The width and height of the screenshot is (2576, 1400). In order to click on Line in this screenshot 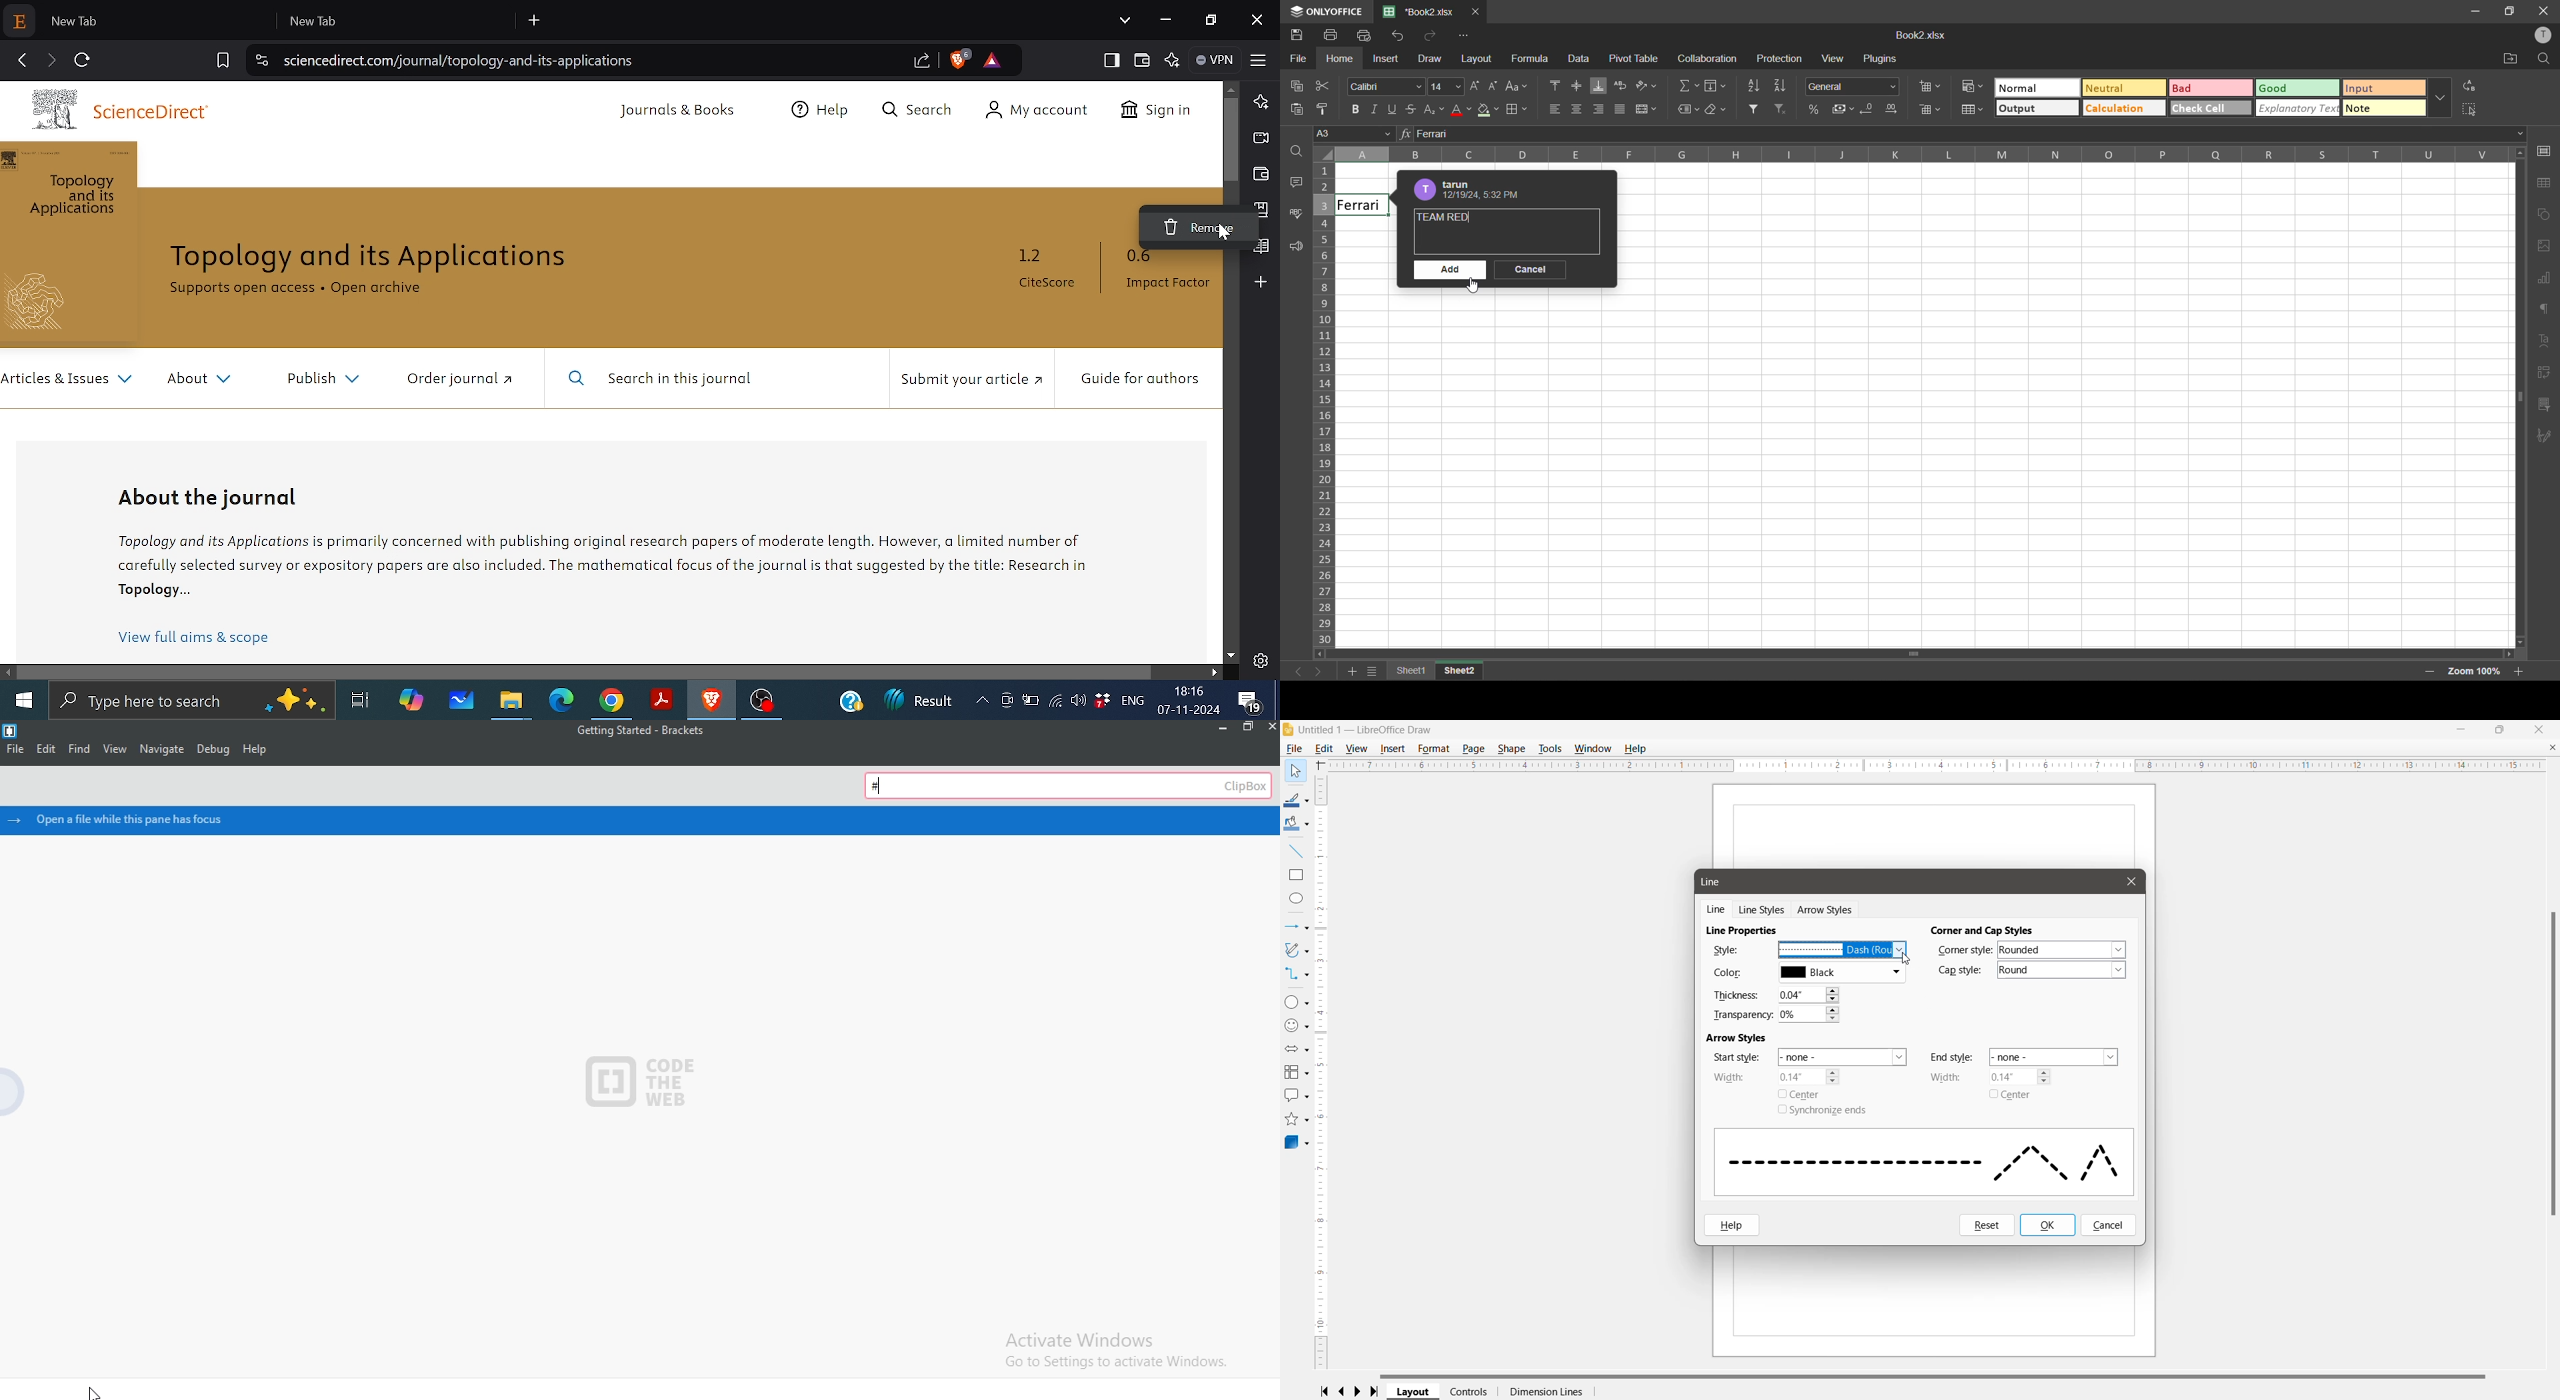, I will do `click(1719, 883)`.